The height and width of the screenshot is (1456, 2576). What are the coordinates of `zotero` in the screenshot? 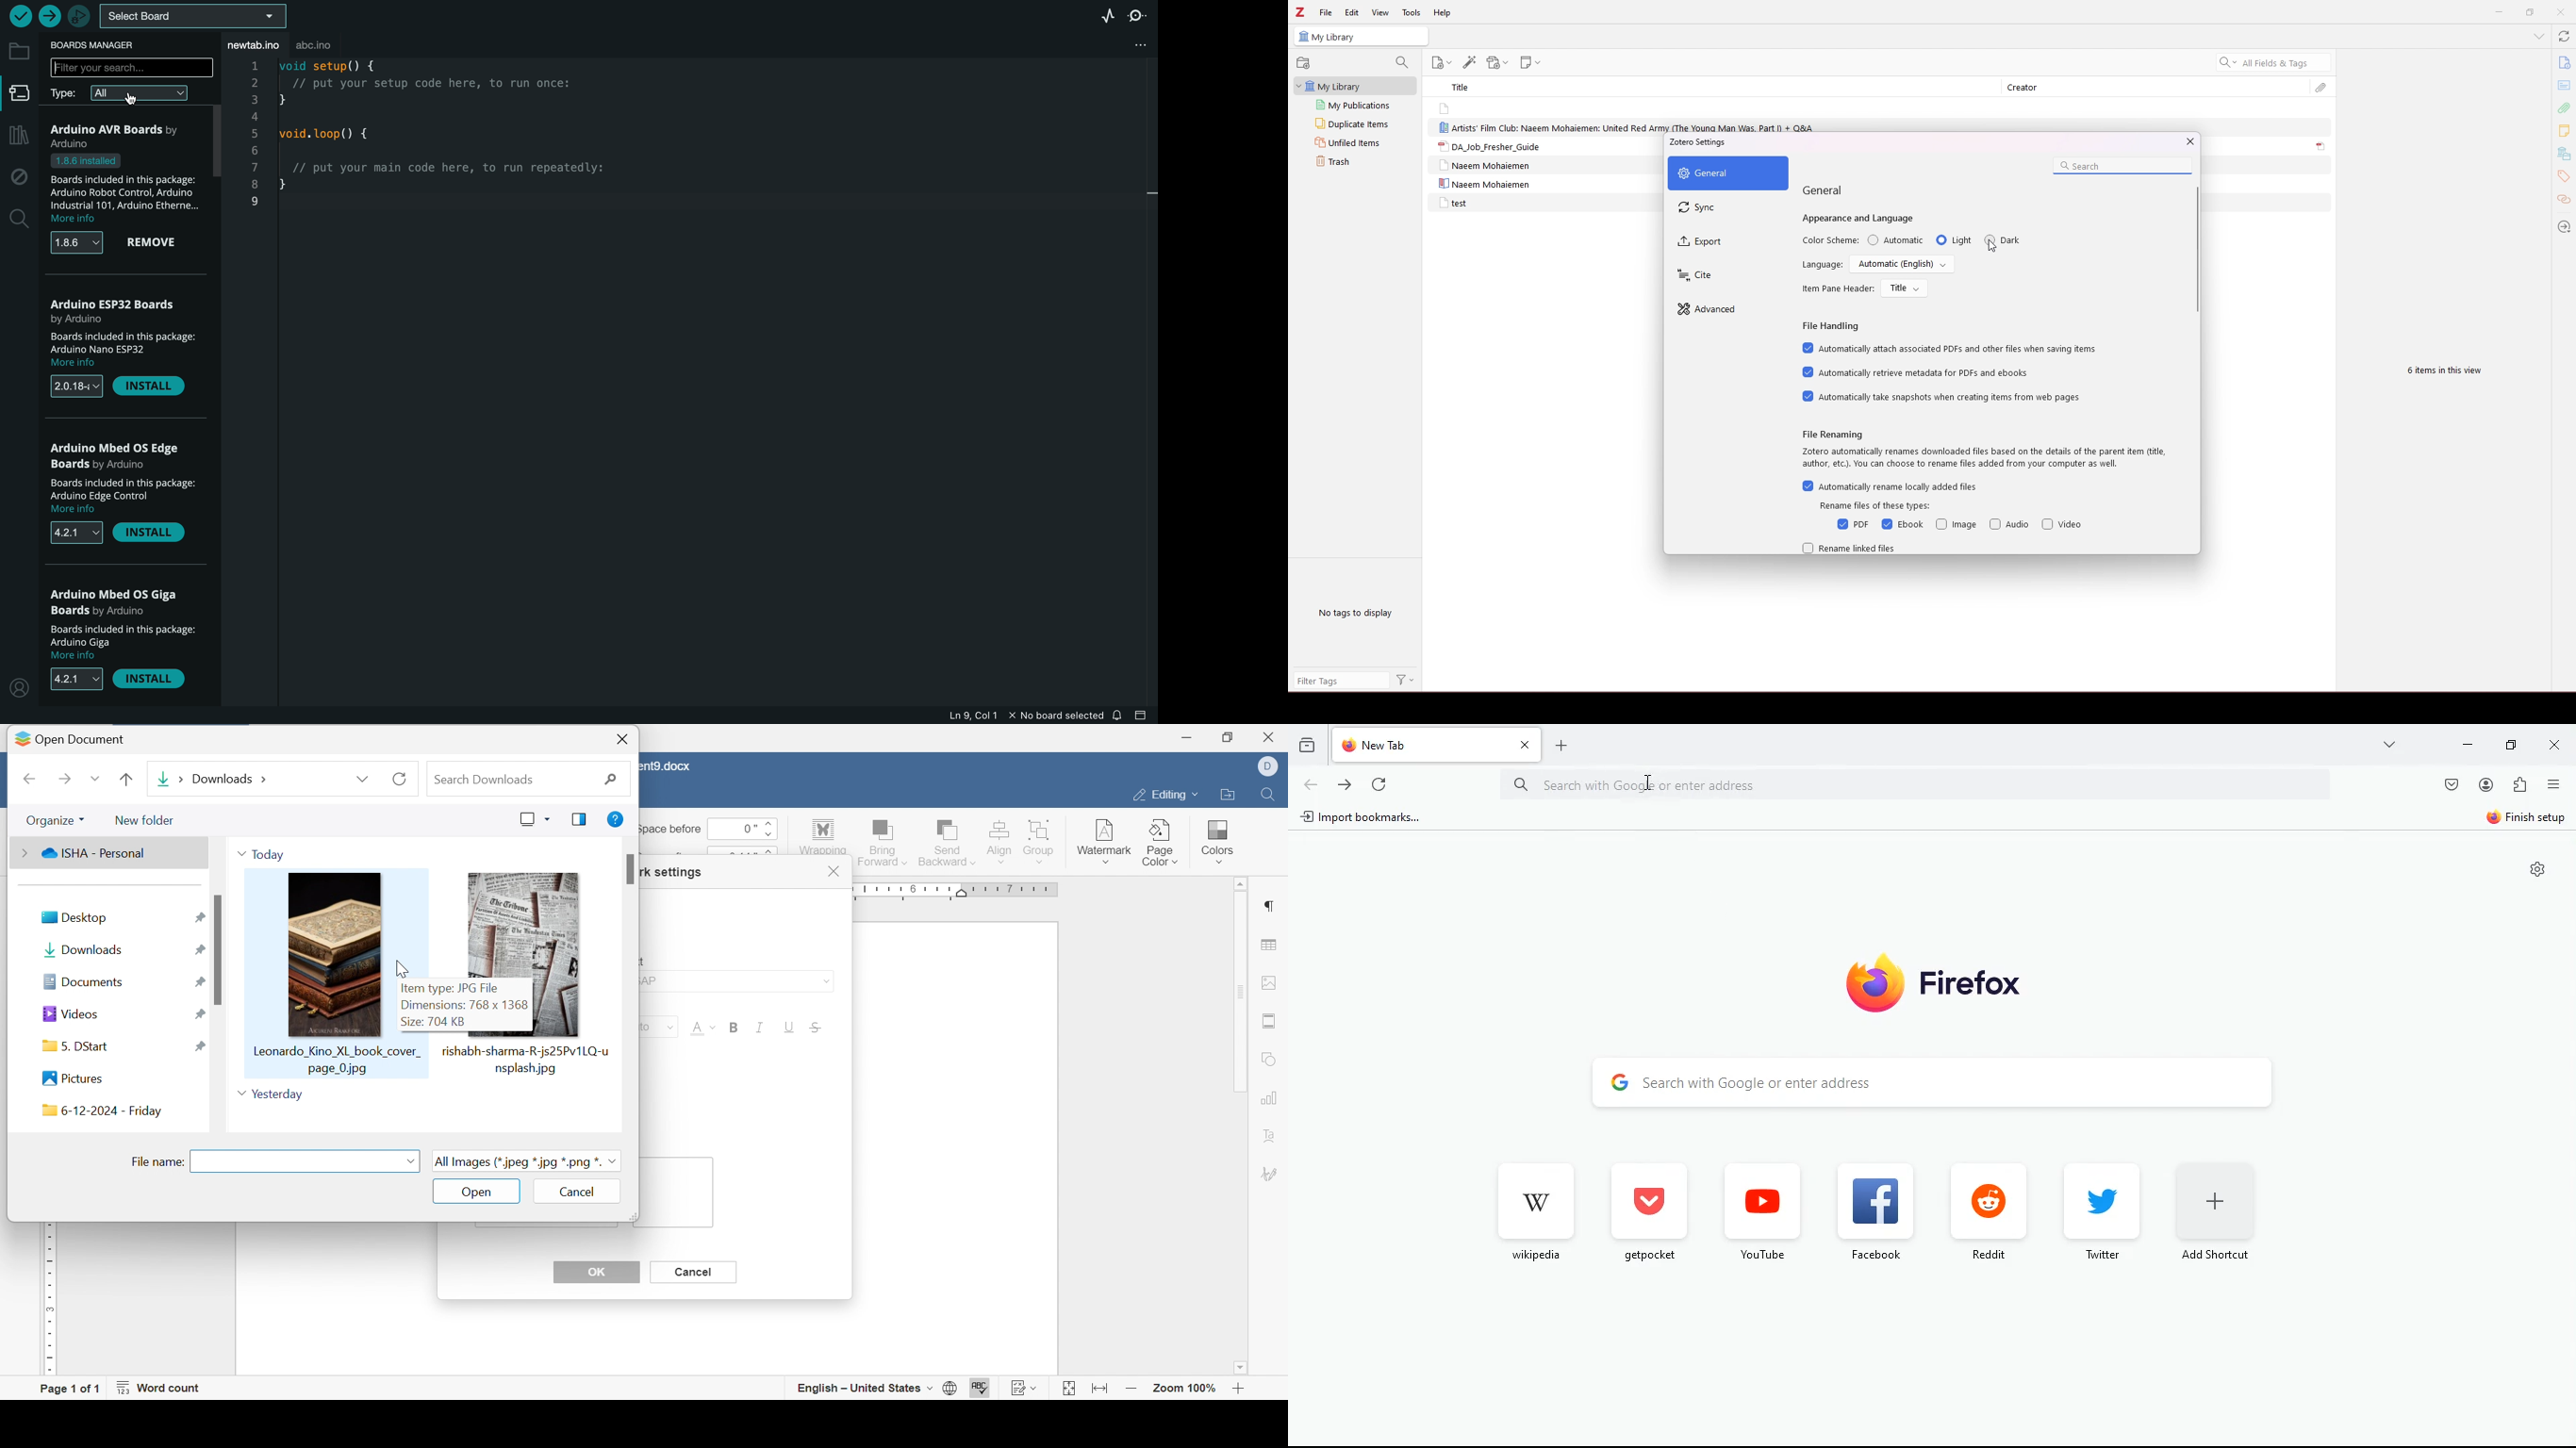 It's located at (1301, 13).